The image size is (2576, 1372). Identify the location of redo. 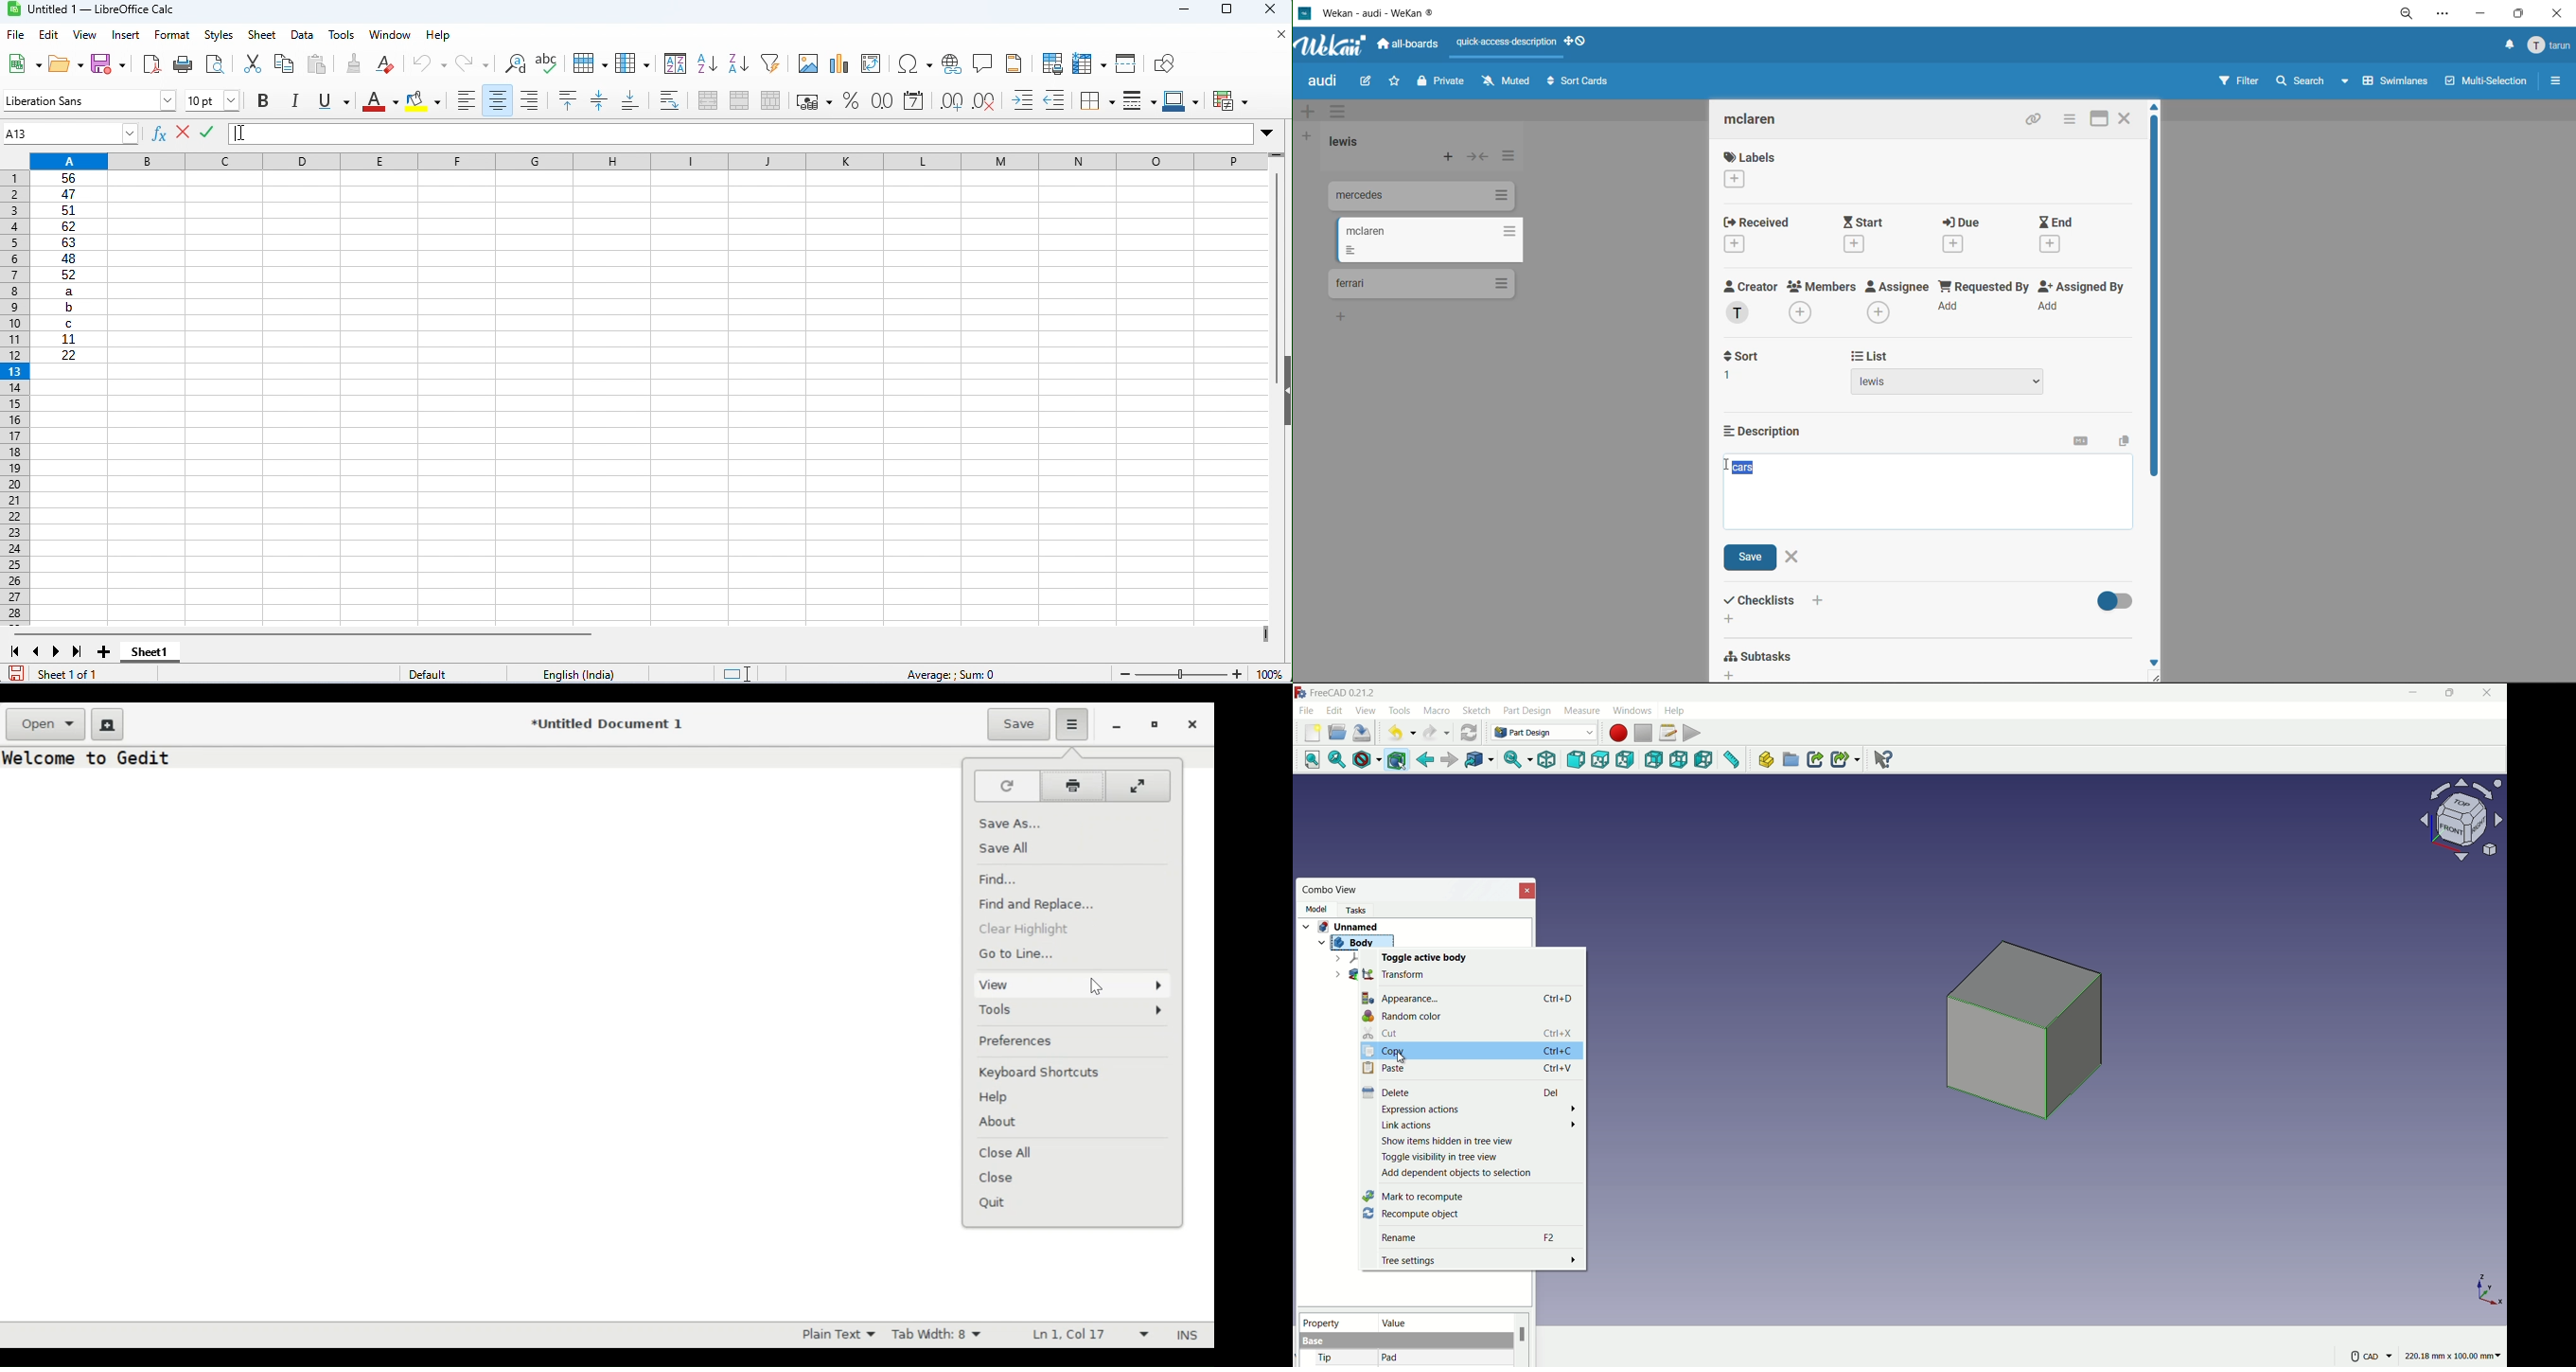
(1436, 733).